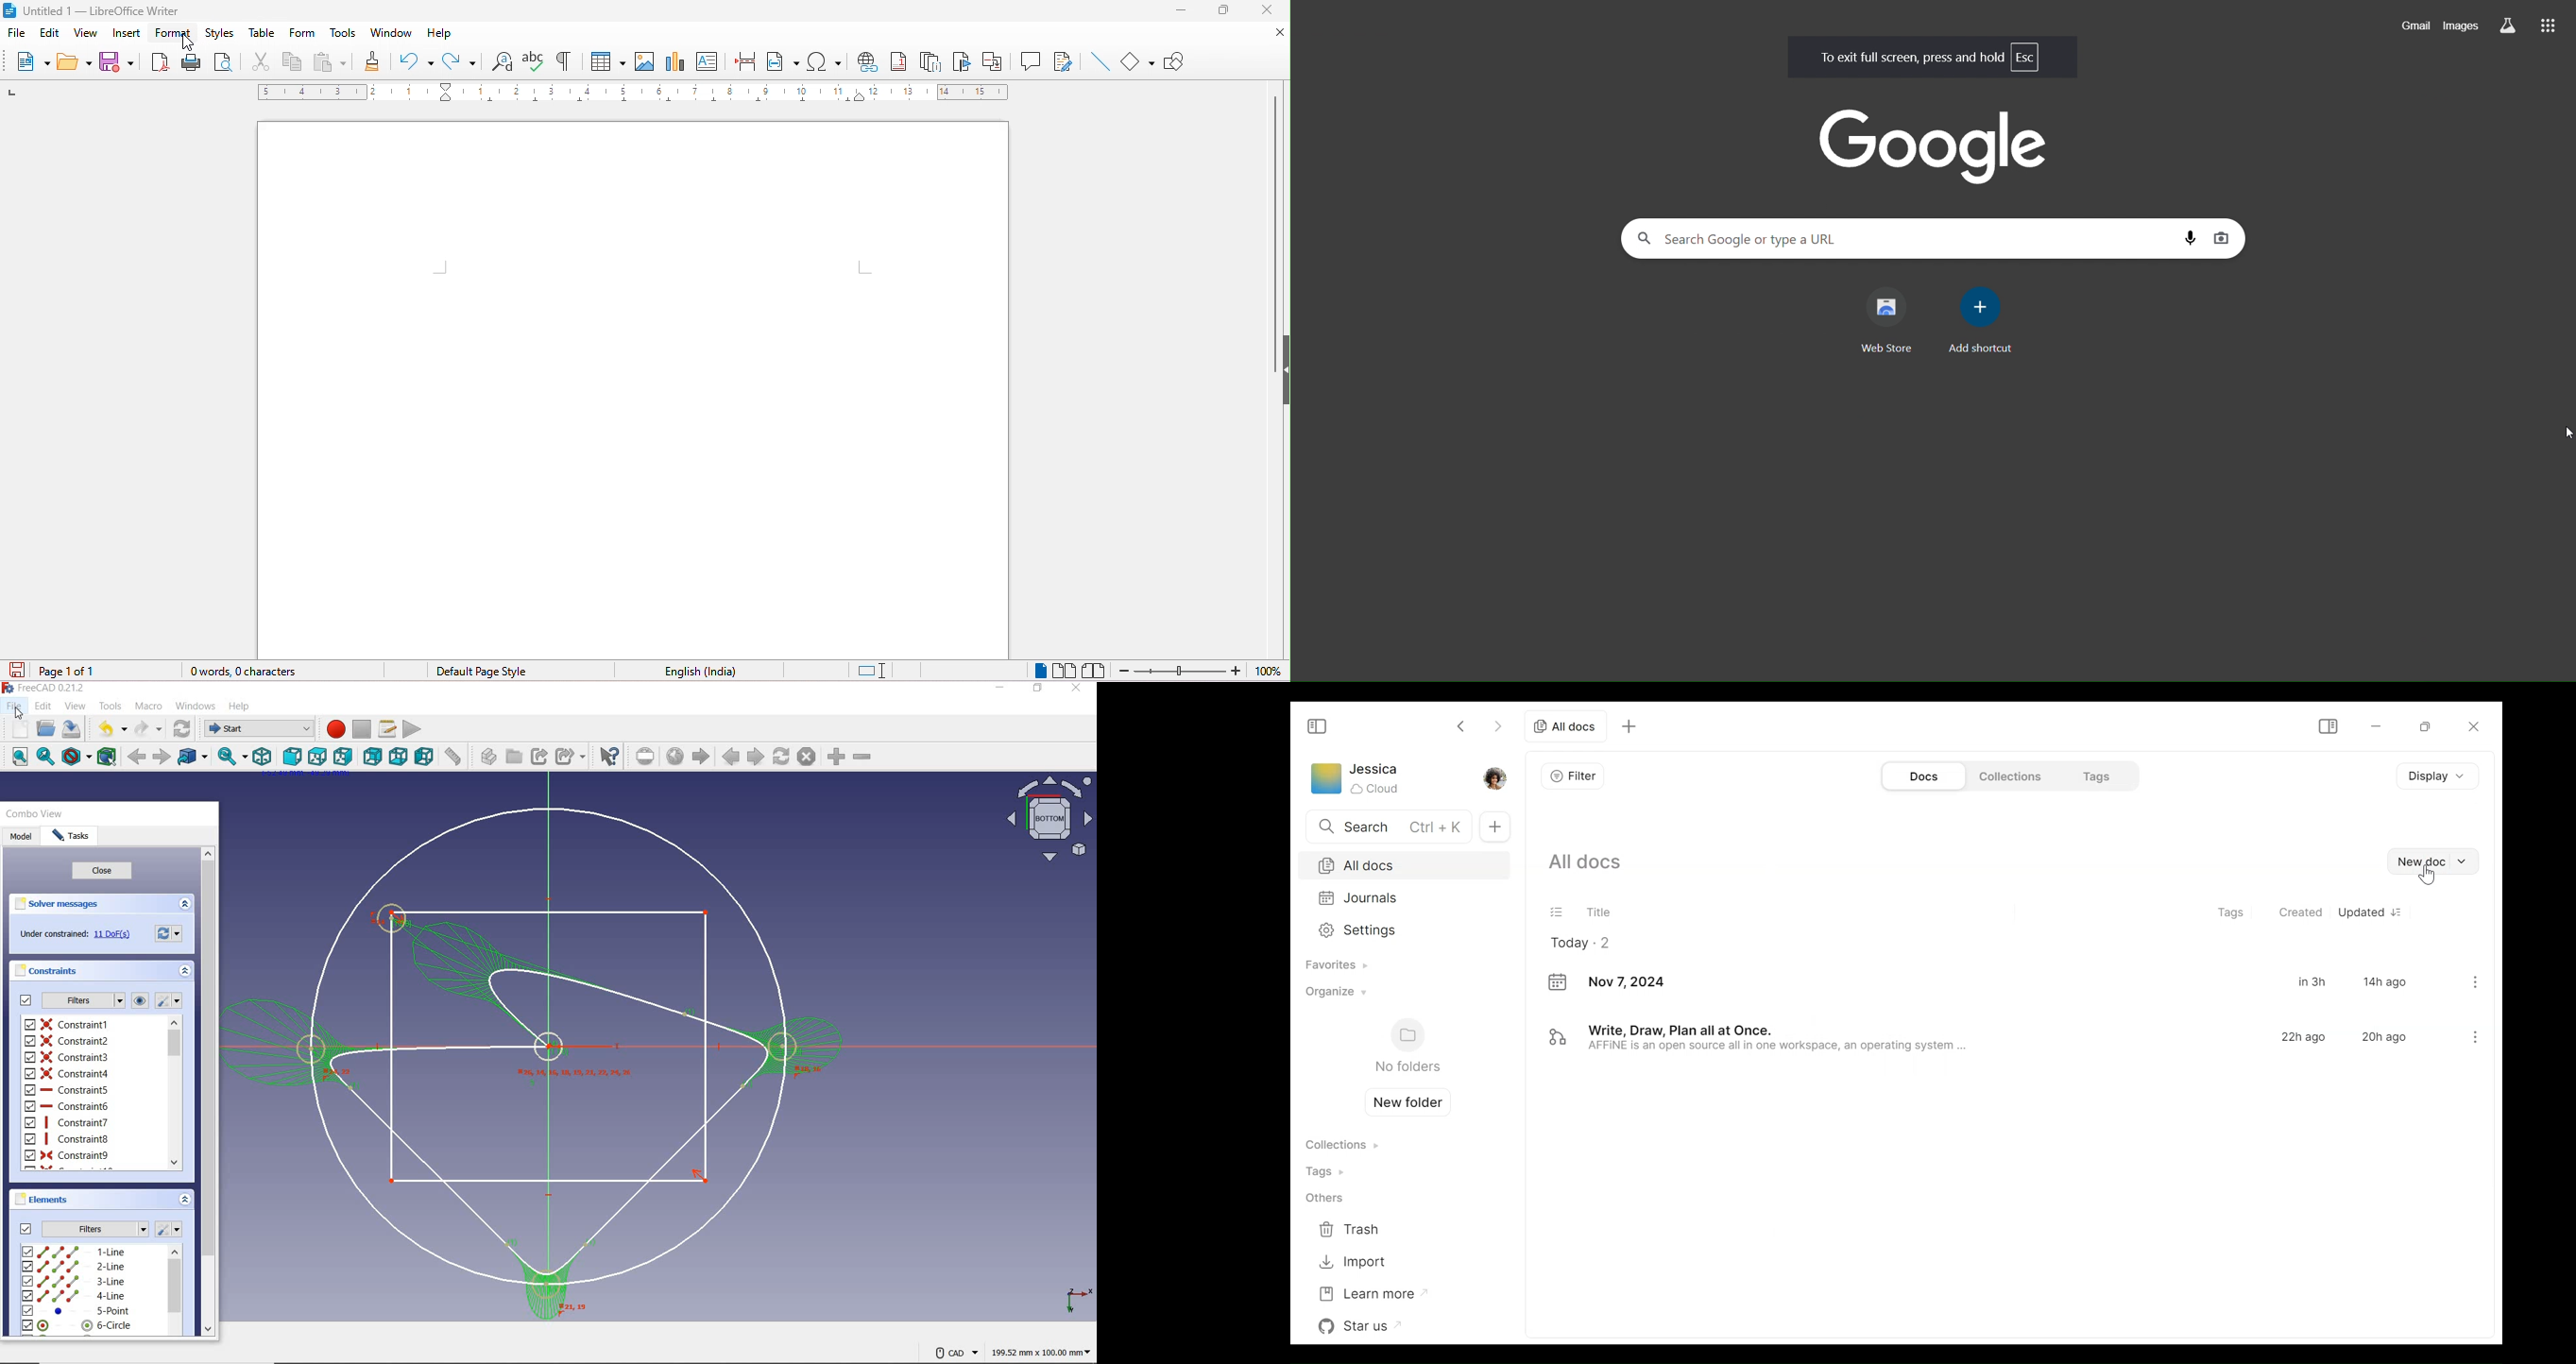 This screenshot has height=1372, width=2576. What do you see at coordinates (68, 1073) in the screenshot?
I see `constraint4` at bounding box center [68, 1073].